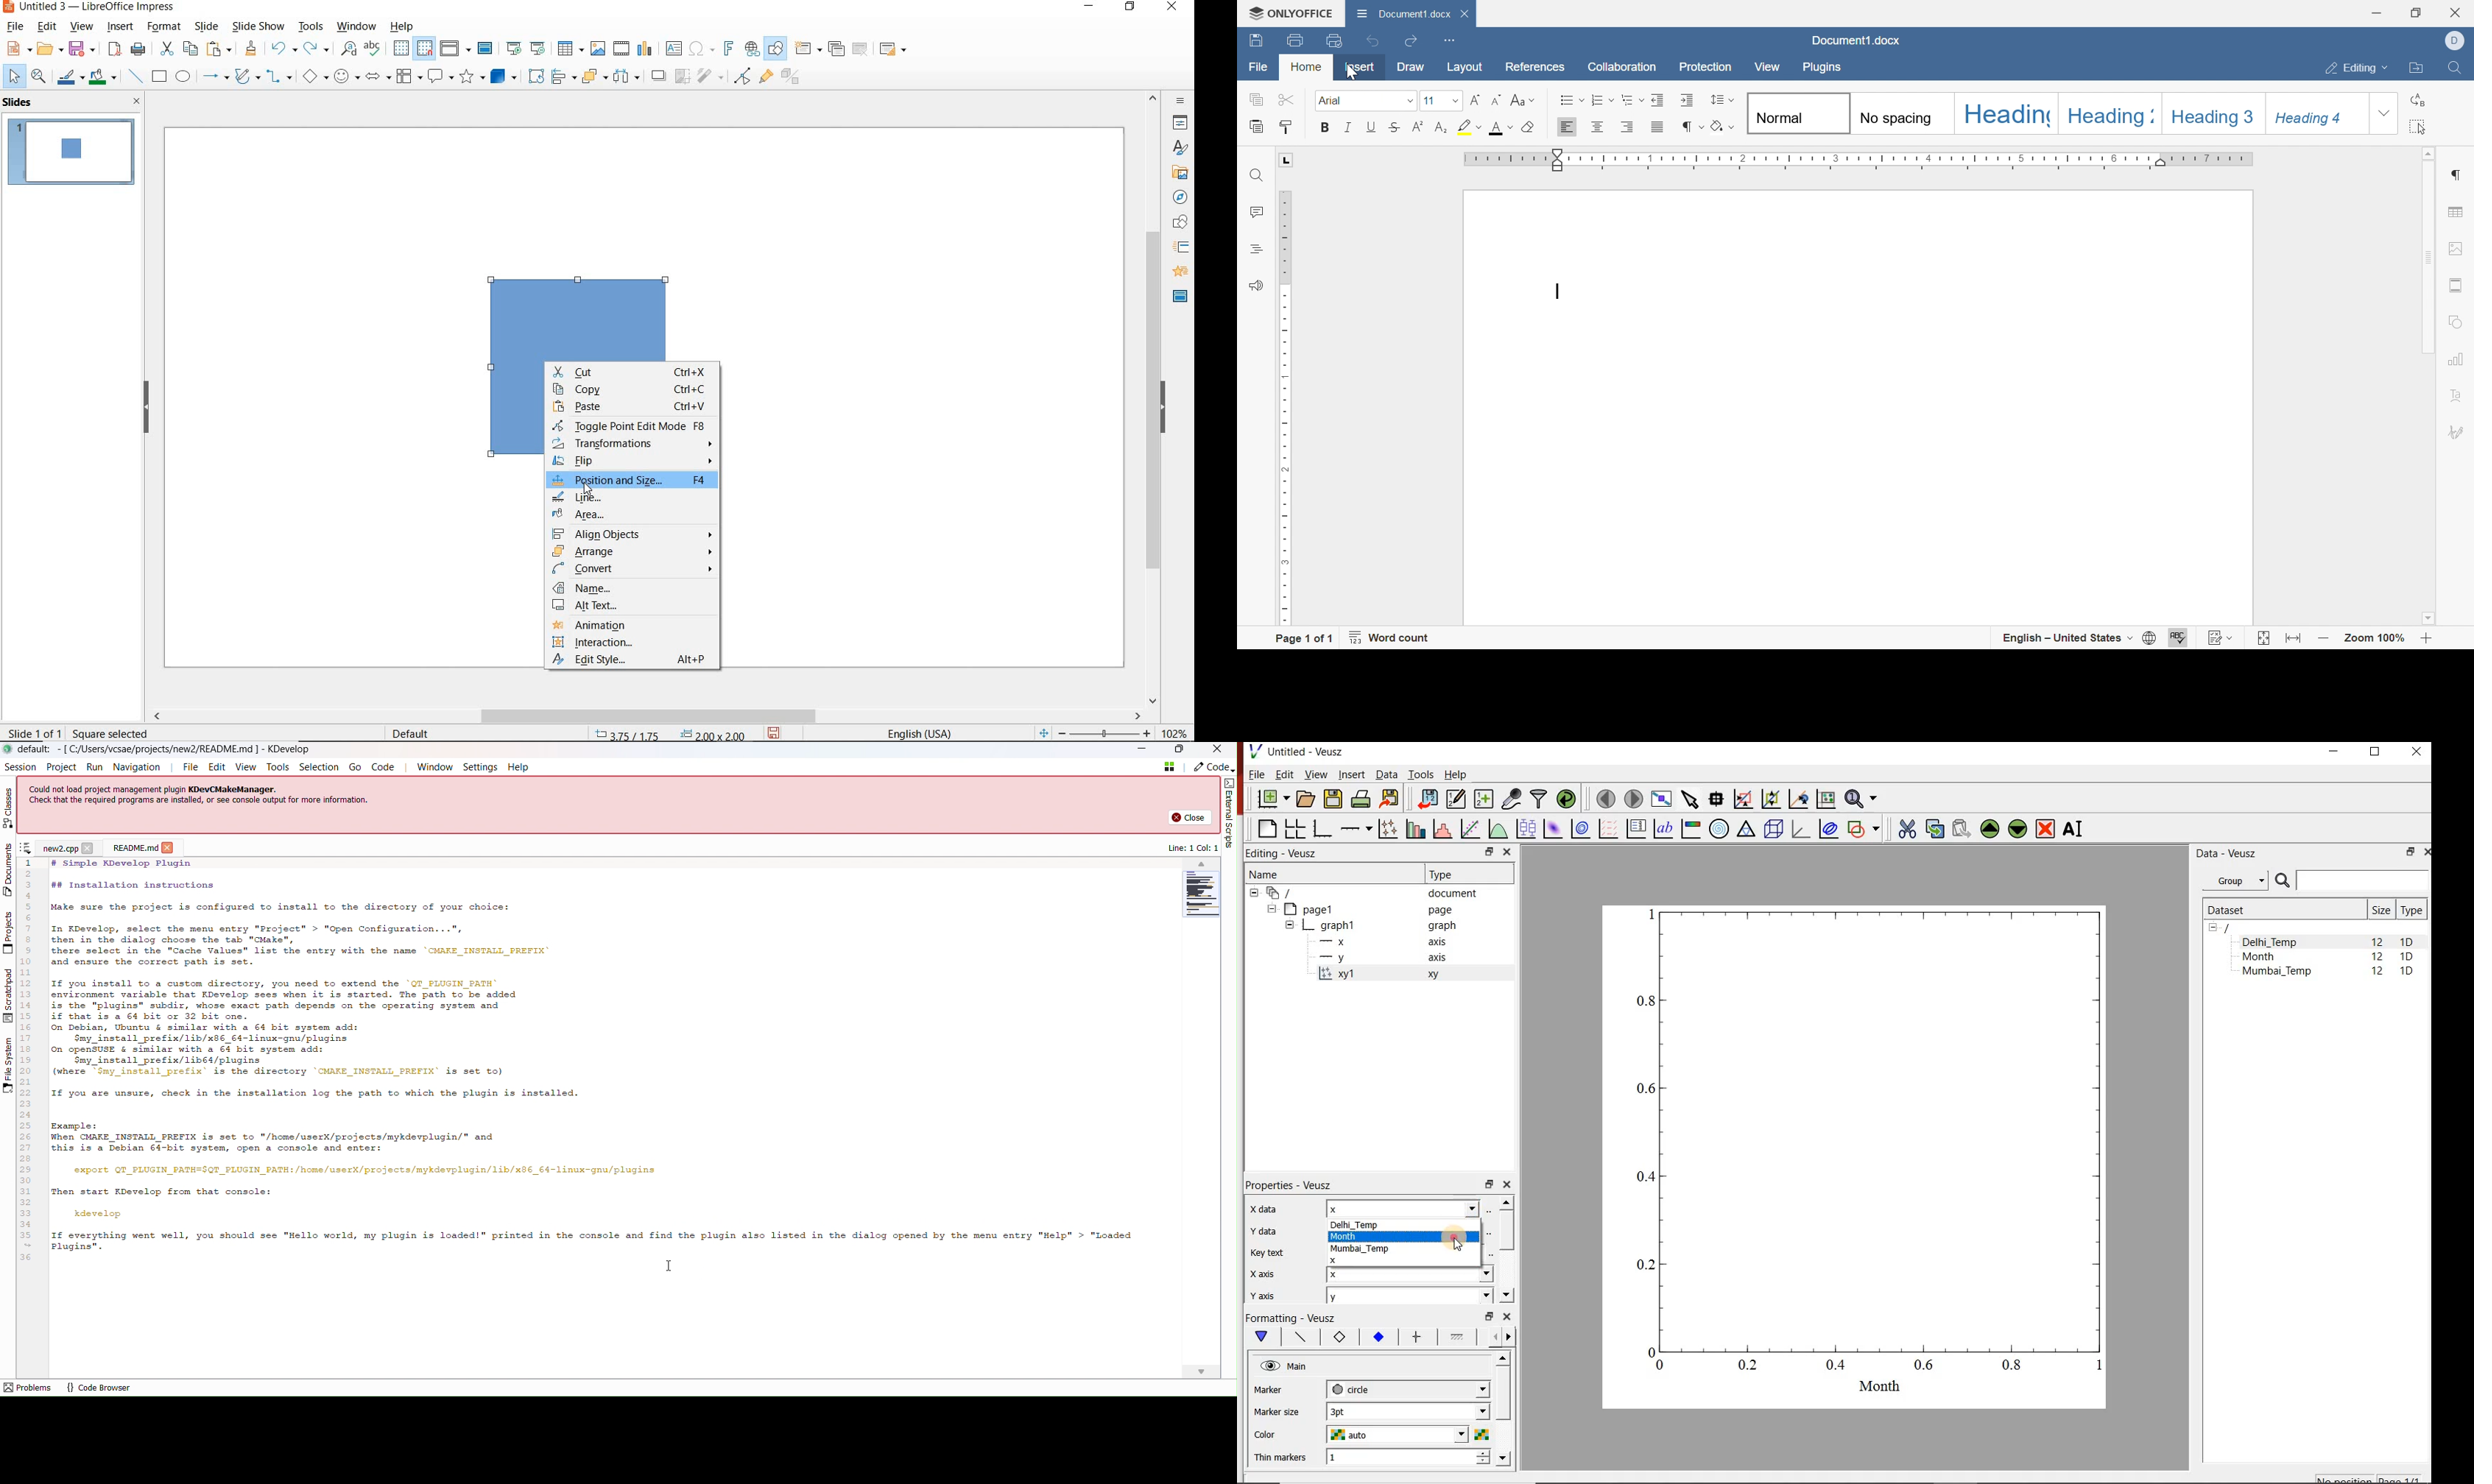  Describe the element at coordinates (314, 76) in the screenshot. I see `basic shapes` at that location.